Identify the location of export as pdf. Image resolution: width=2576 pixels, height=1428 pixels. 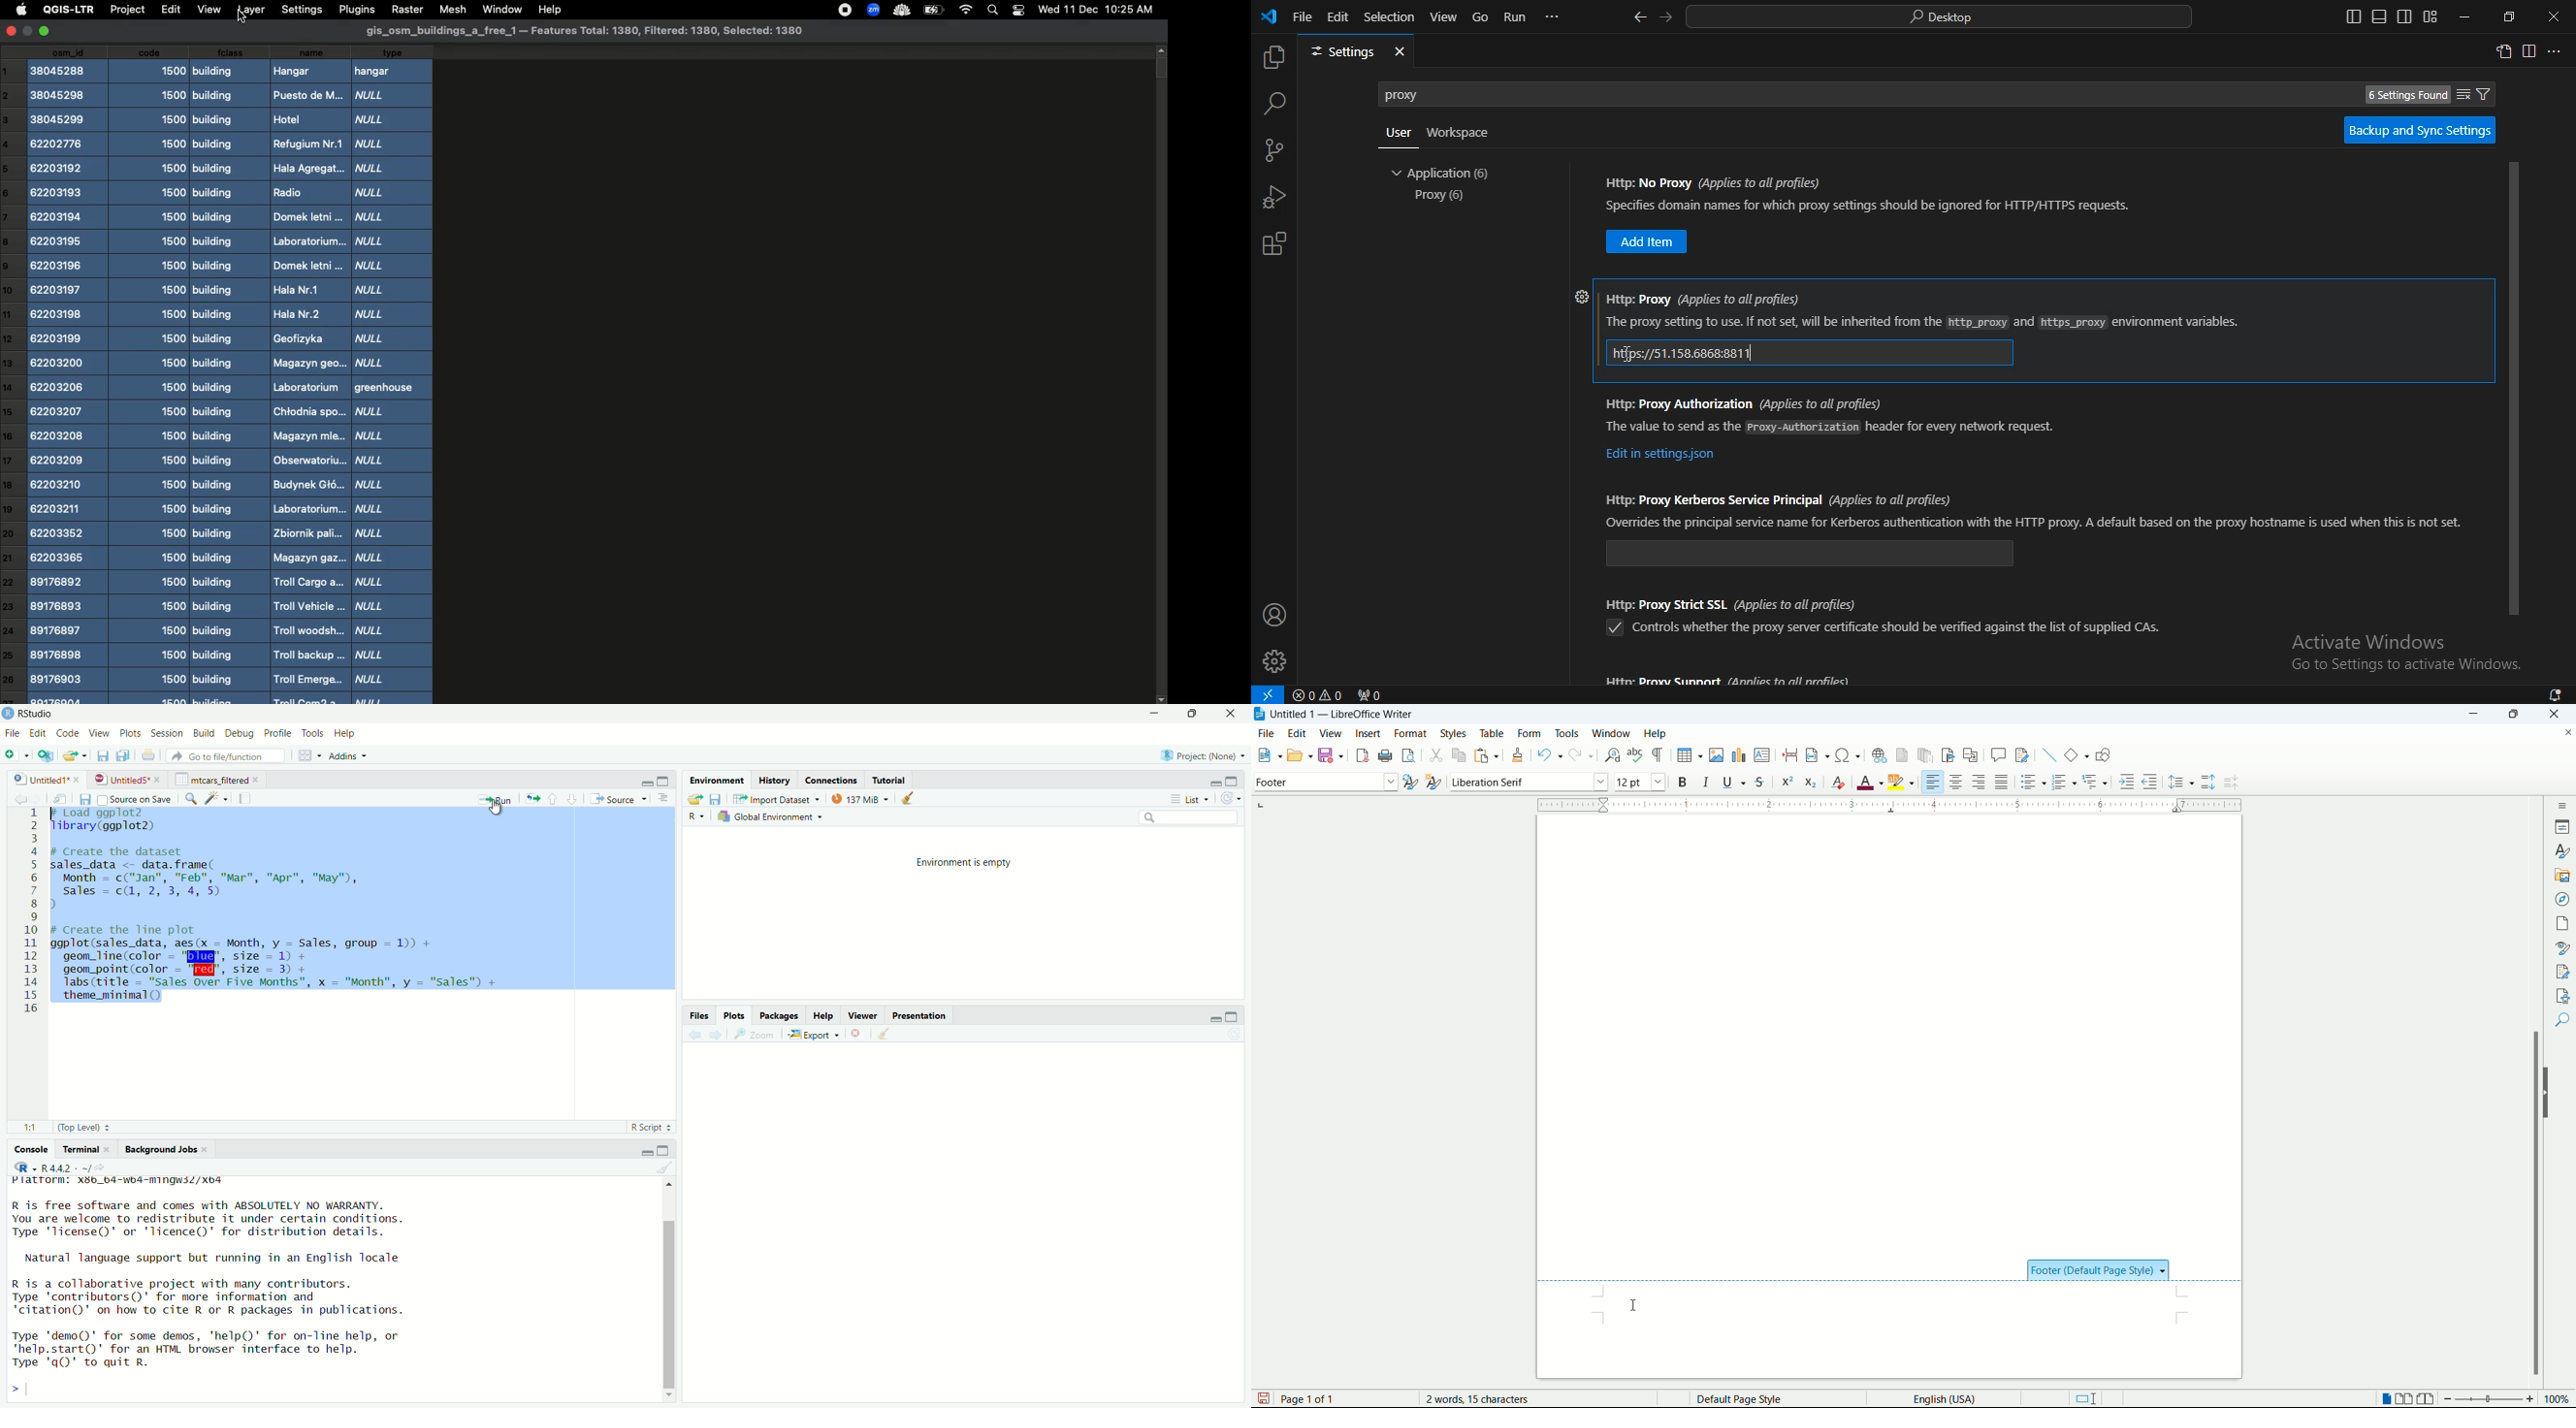
(1360, 755).